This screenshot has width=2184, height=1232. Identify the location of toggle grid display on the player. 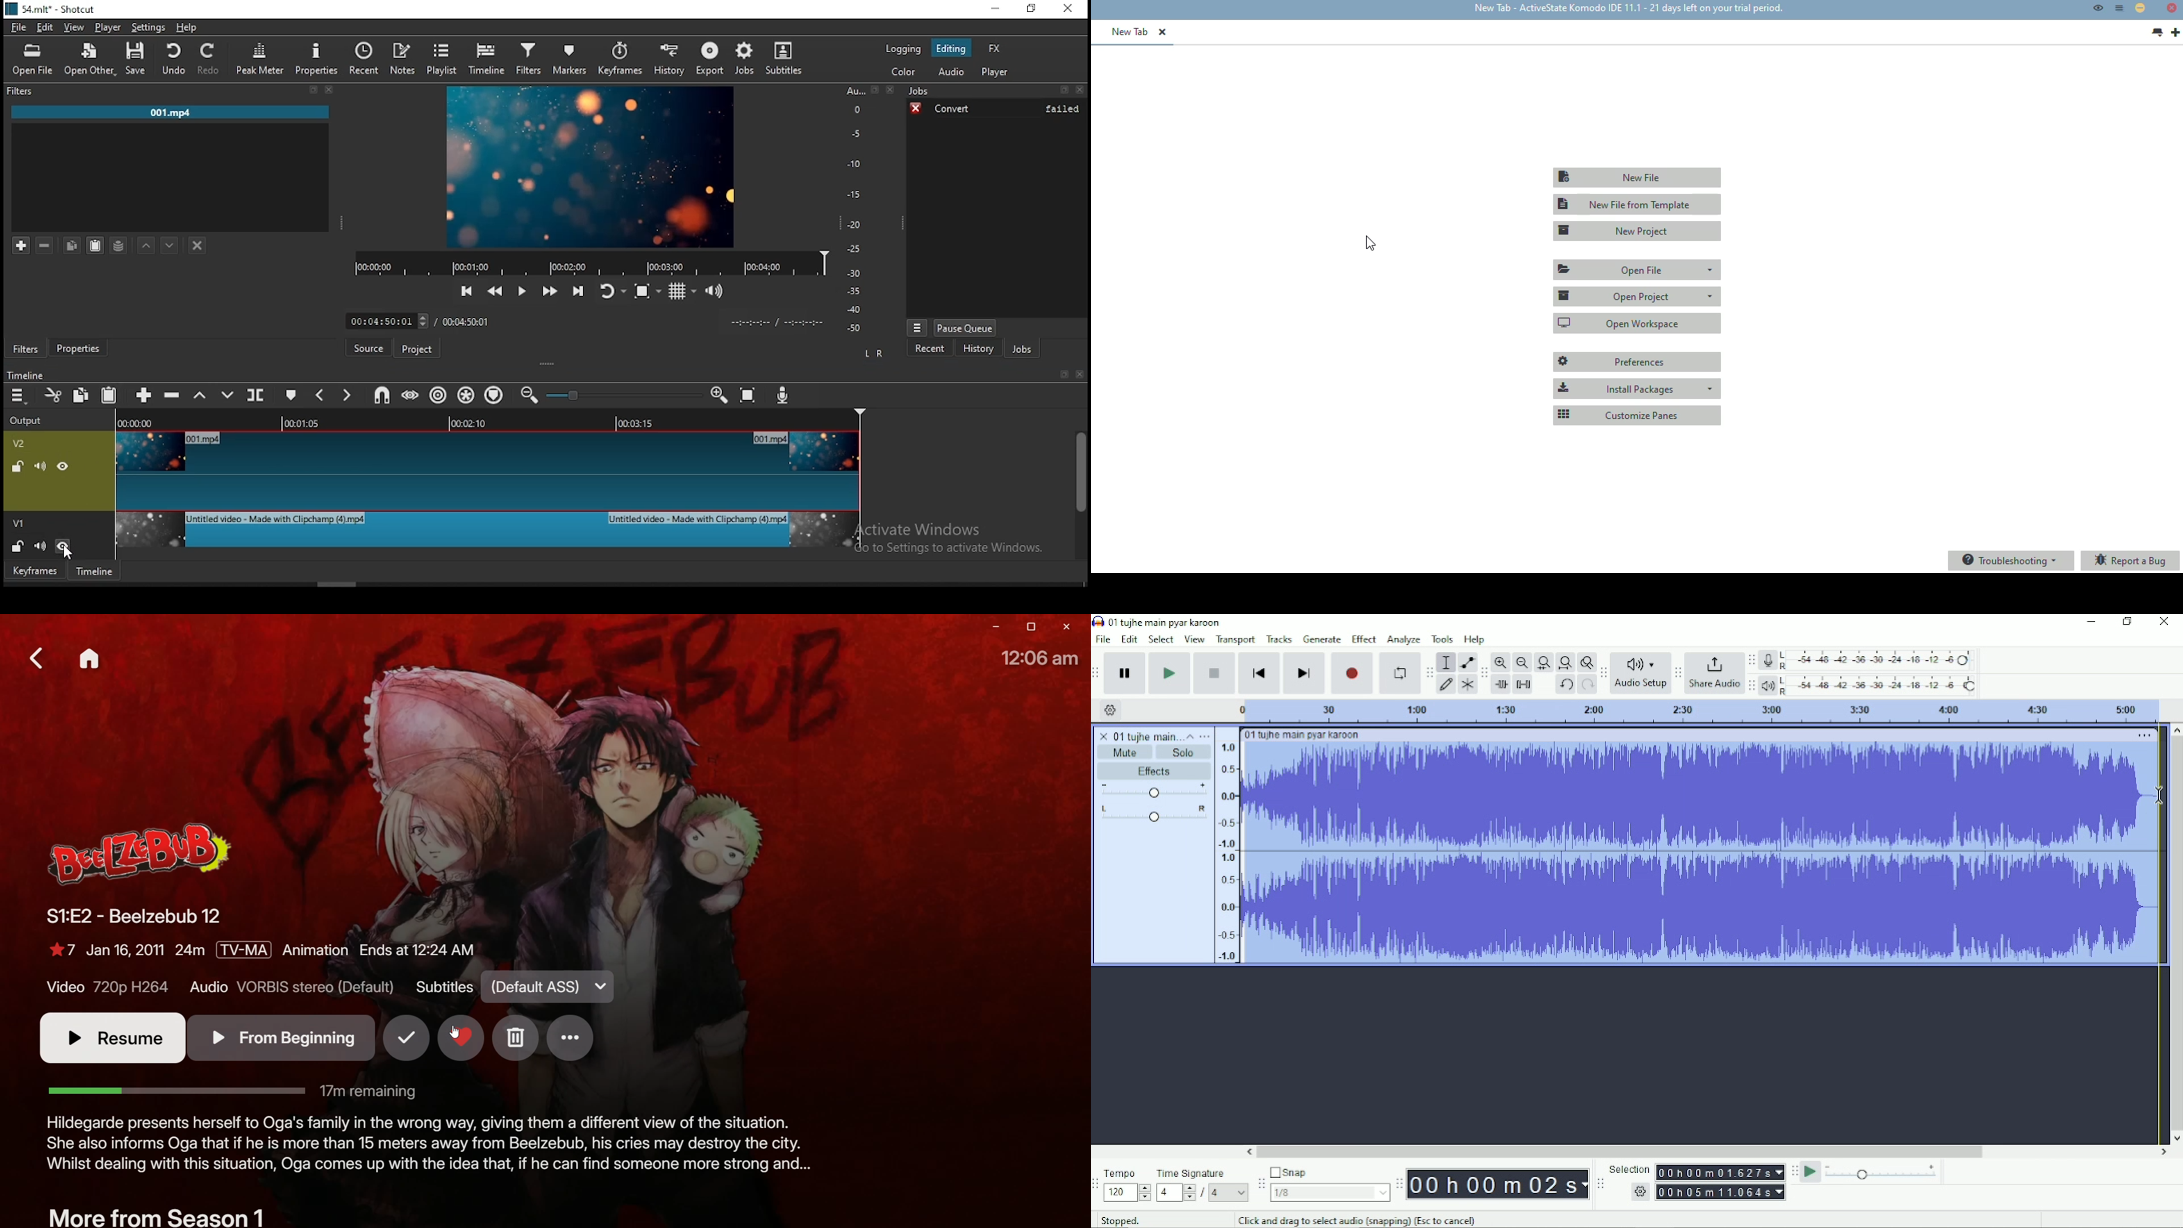
(681, 292).